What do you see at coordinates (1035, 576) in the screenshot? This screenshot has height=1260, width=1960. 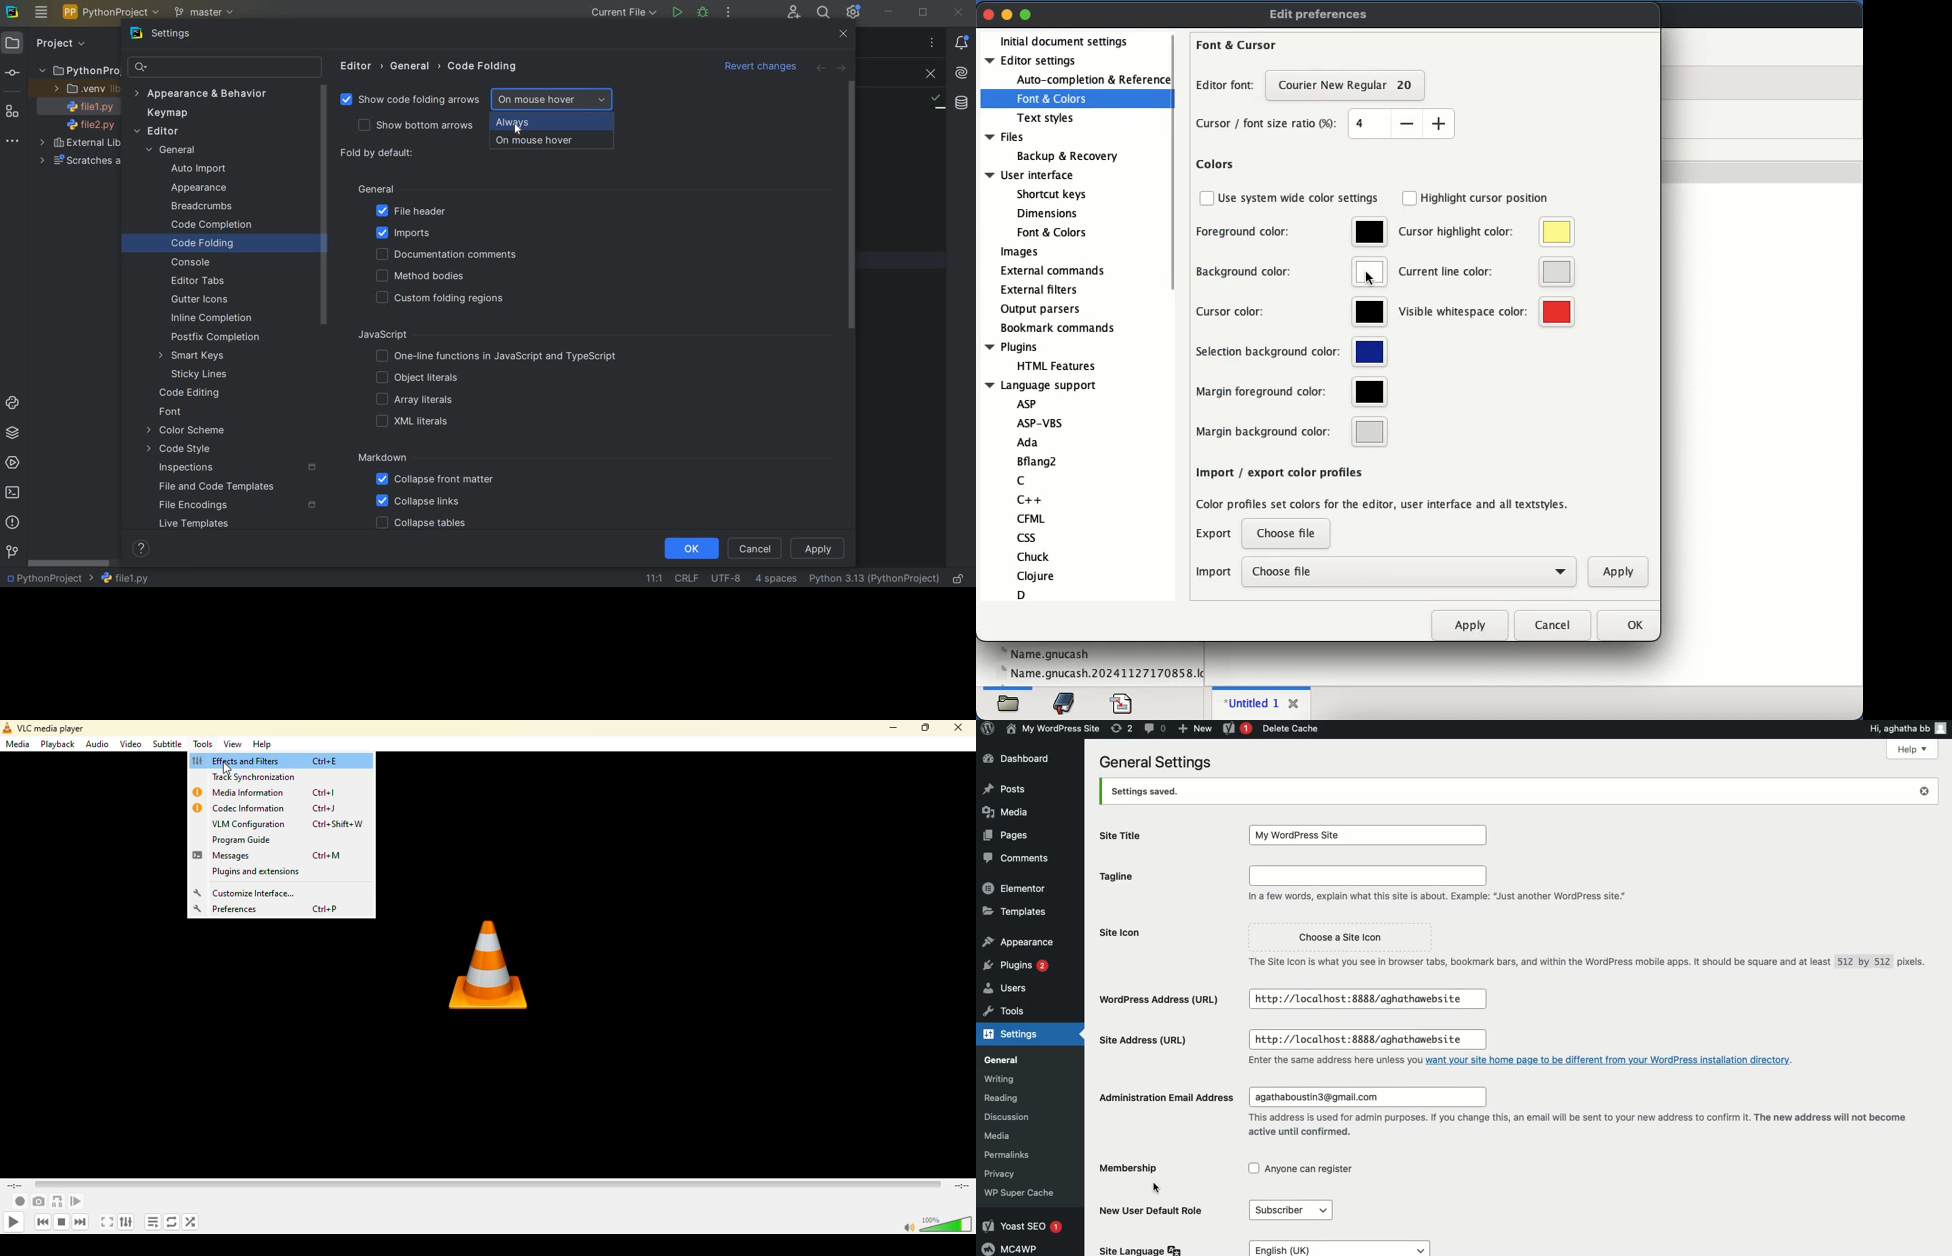 I see `Clojure` at bounding box center [1035, 576].